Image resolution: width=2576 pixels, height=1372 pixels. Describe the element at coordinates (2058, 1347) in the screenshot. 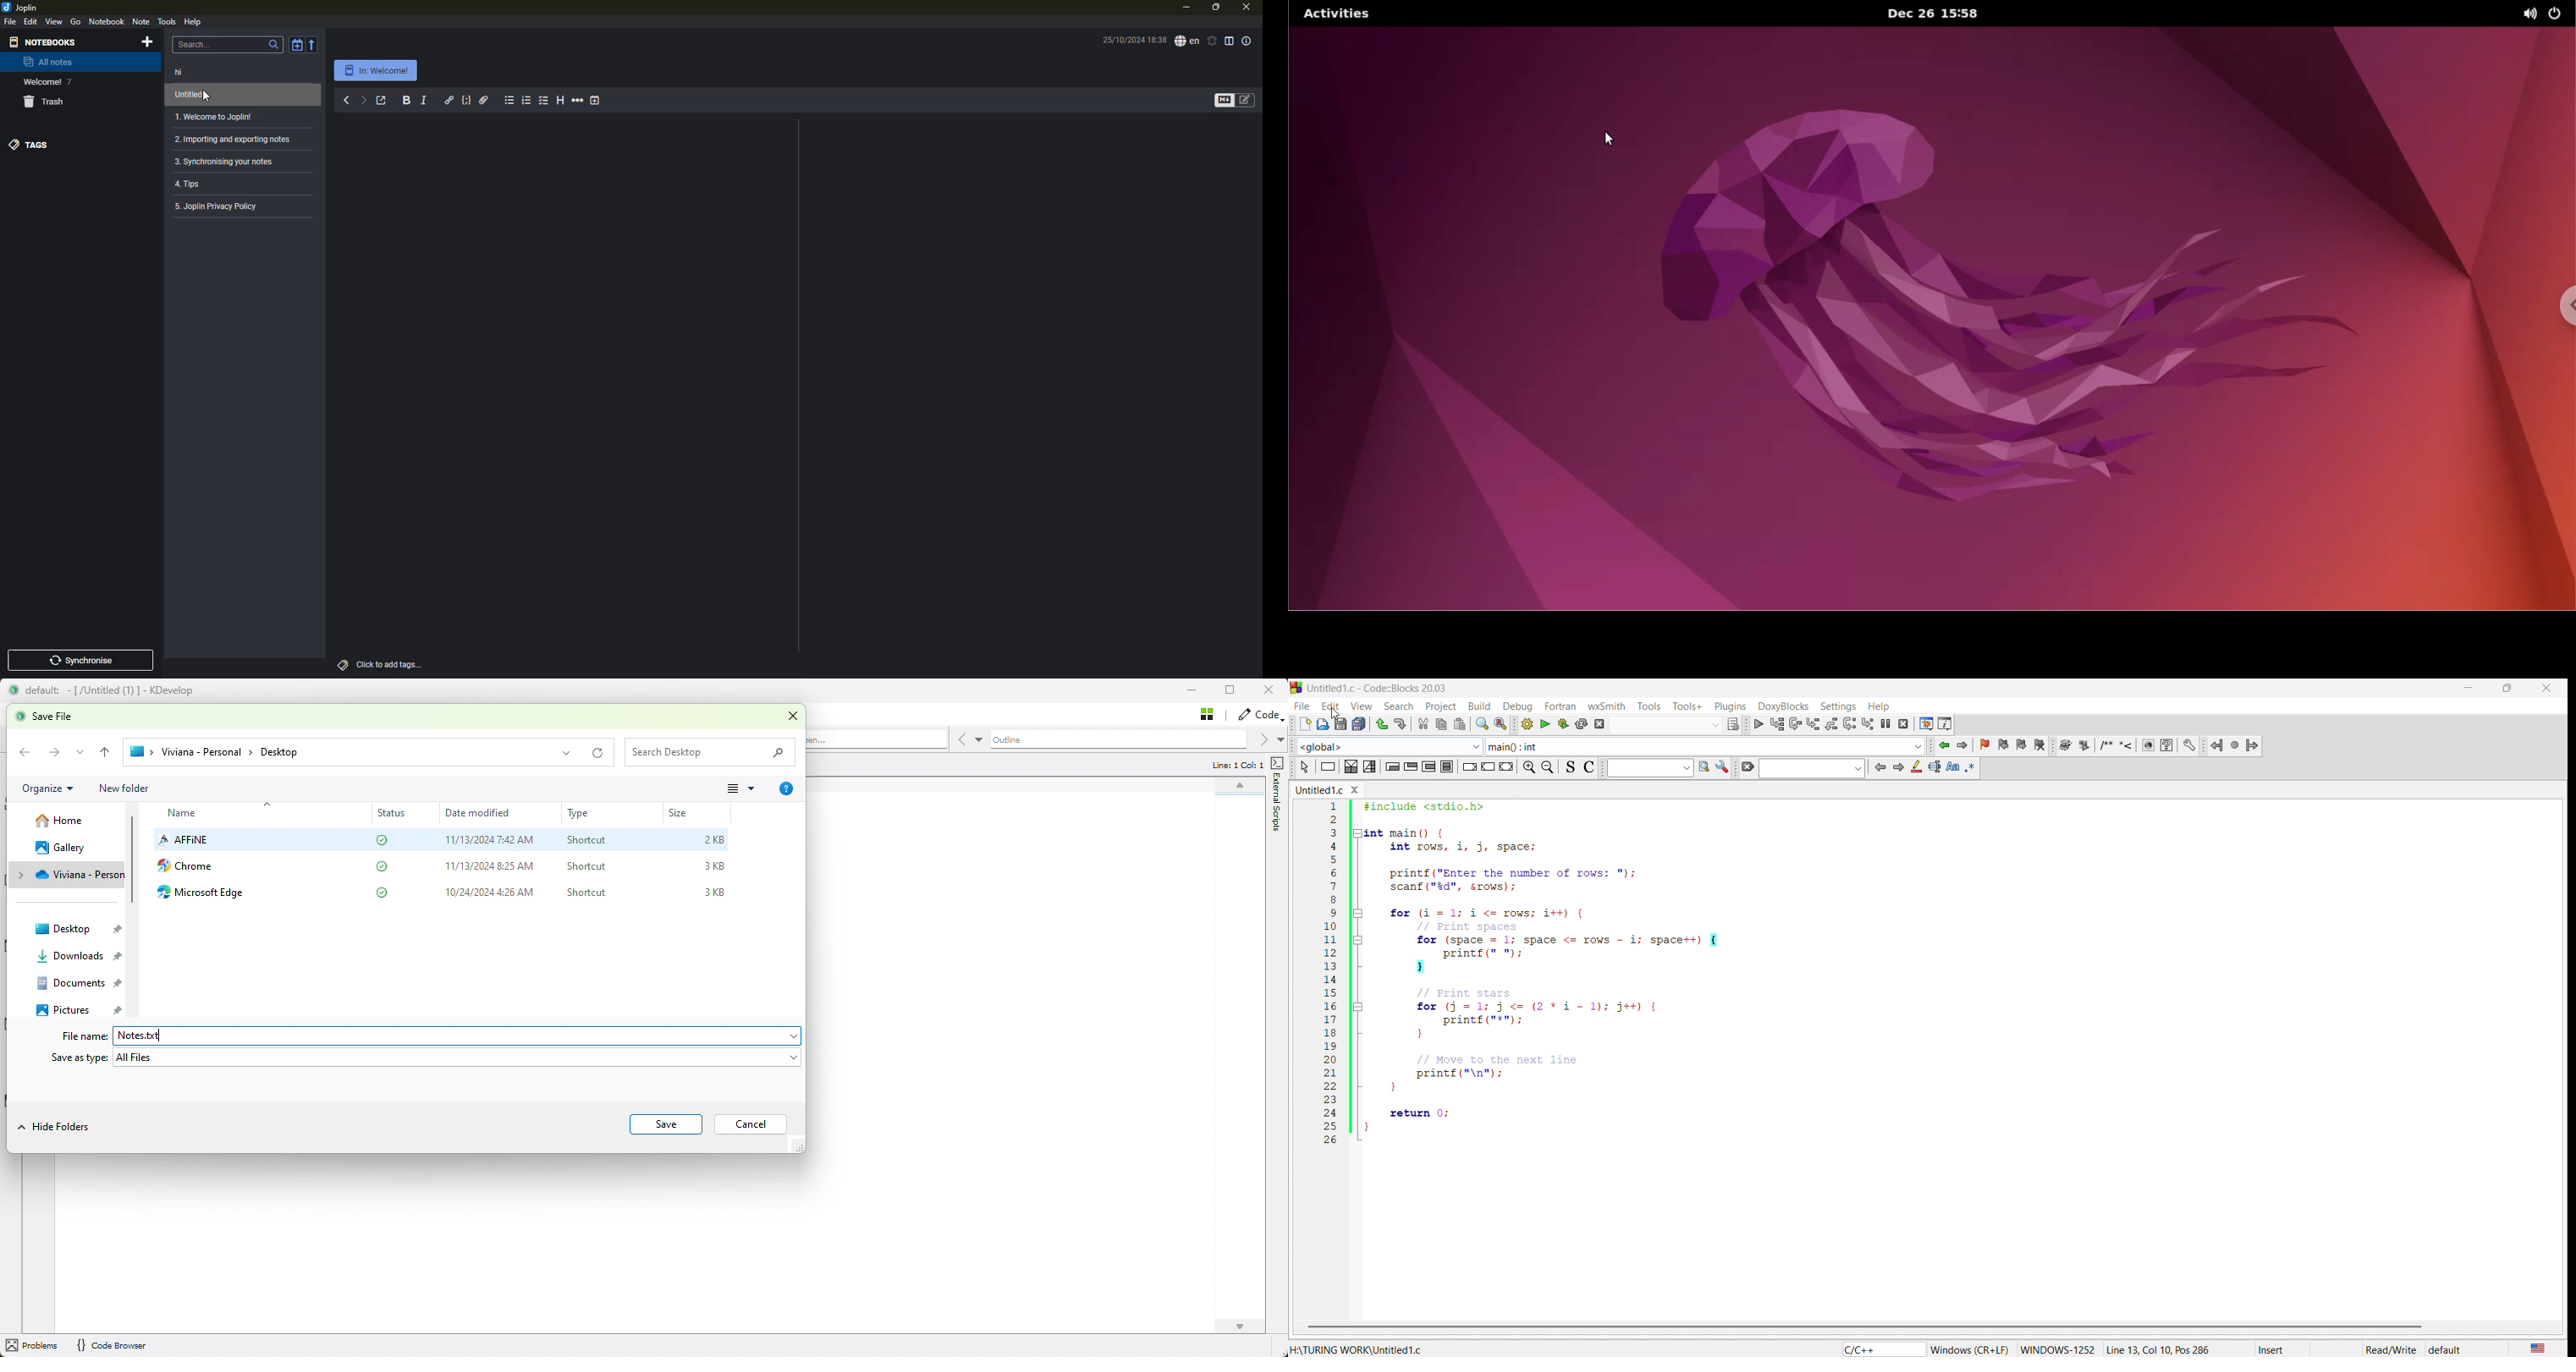

I see `WINDOWS-1252` at that location.